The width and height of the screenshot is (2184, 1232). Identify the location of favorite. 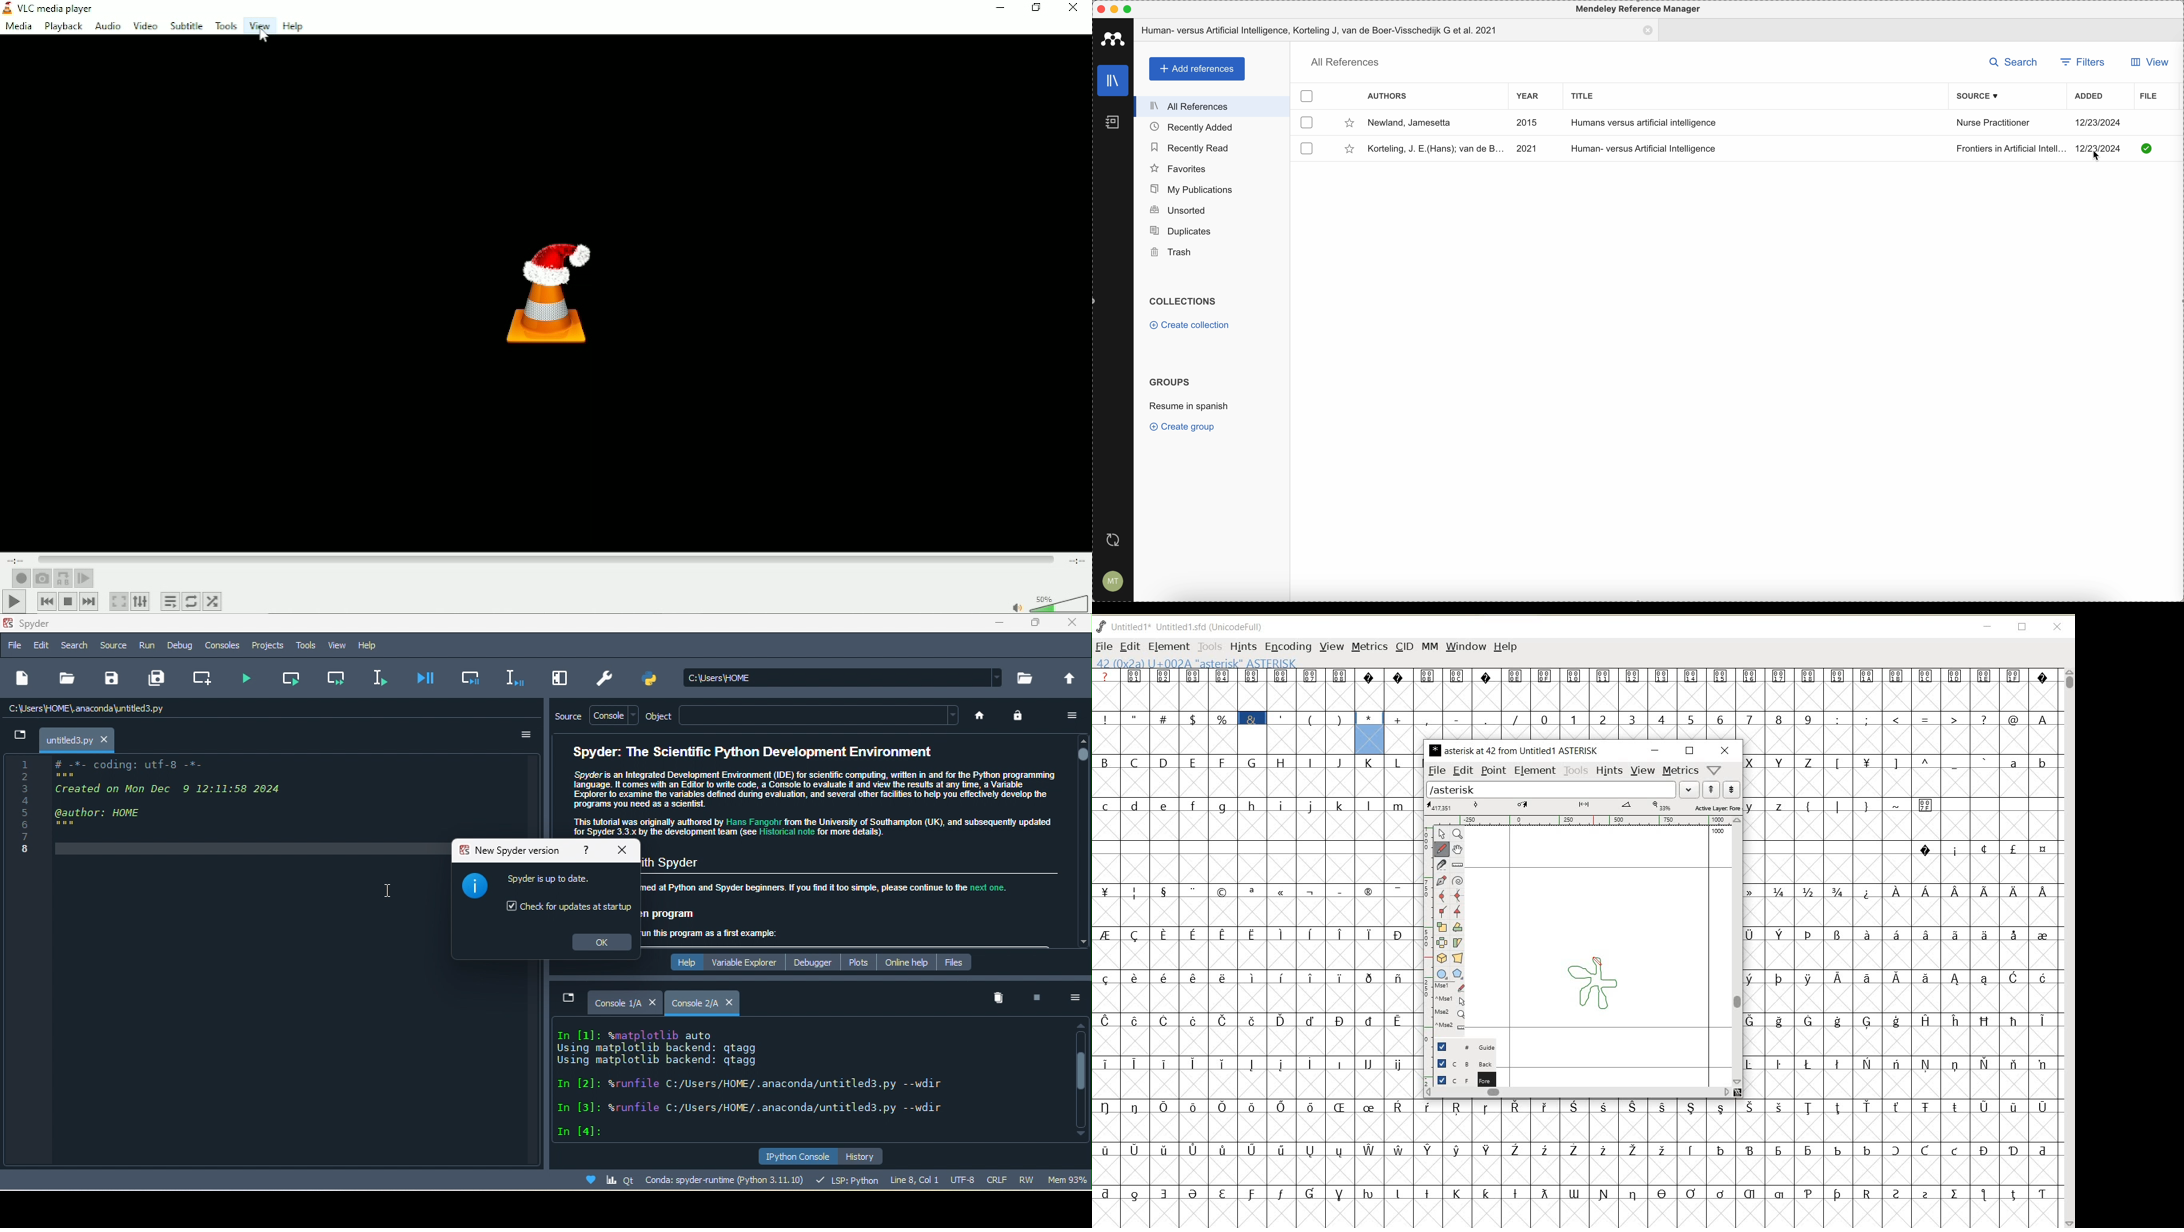
(1344, 150).